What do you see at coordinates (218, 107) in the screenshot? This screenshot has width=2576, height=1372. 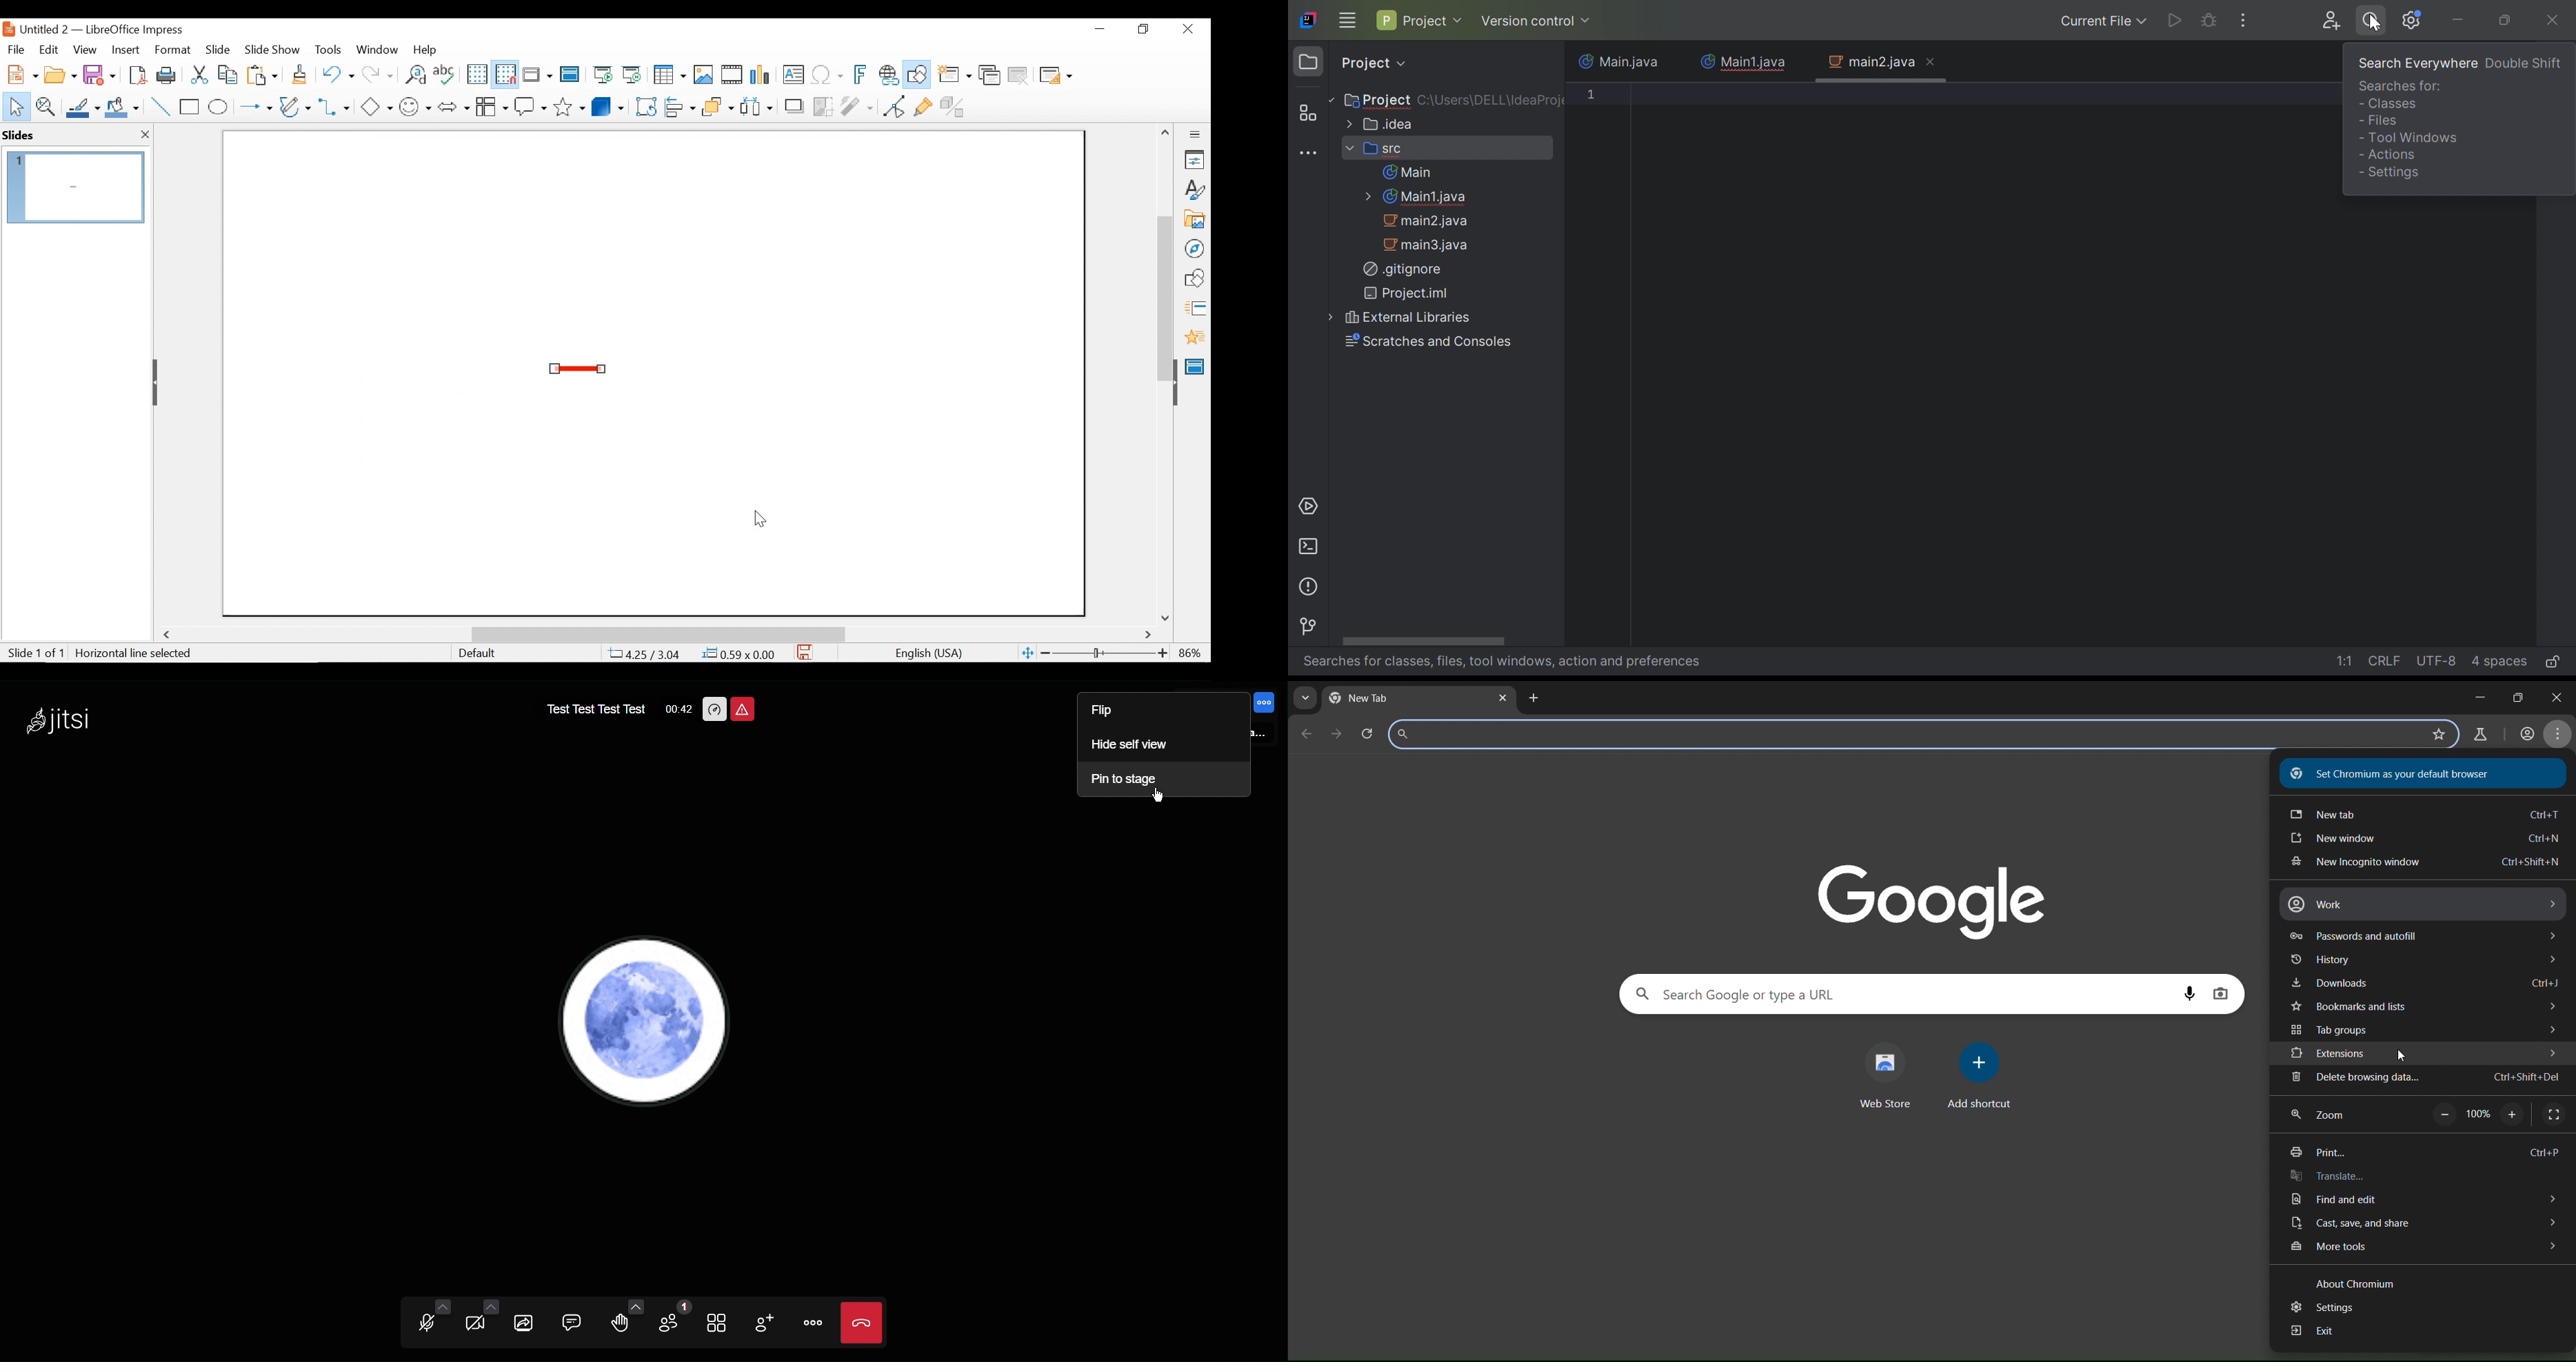 I see `Ellipse` at bounding box center [218, 107].